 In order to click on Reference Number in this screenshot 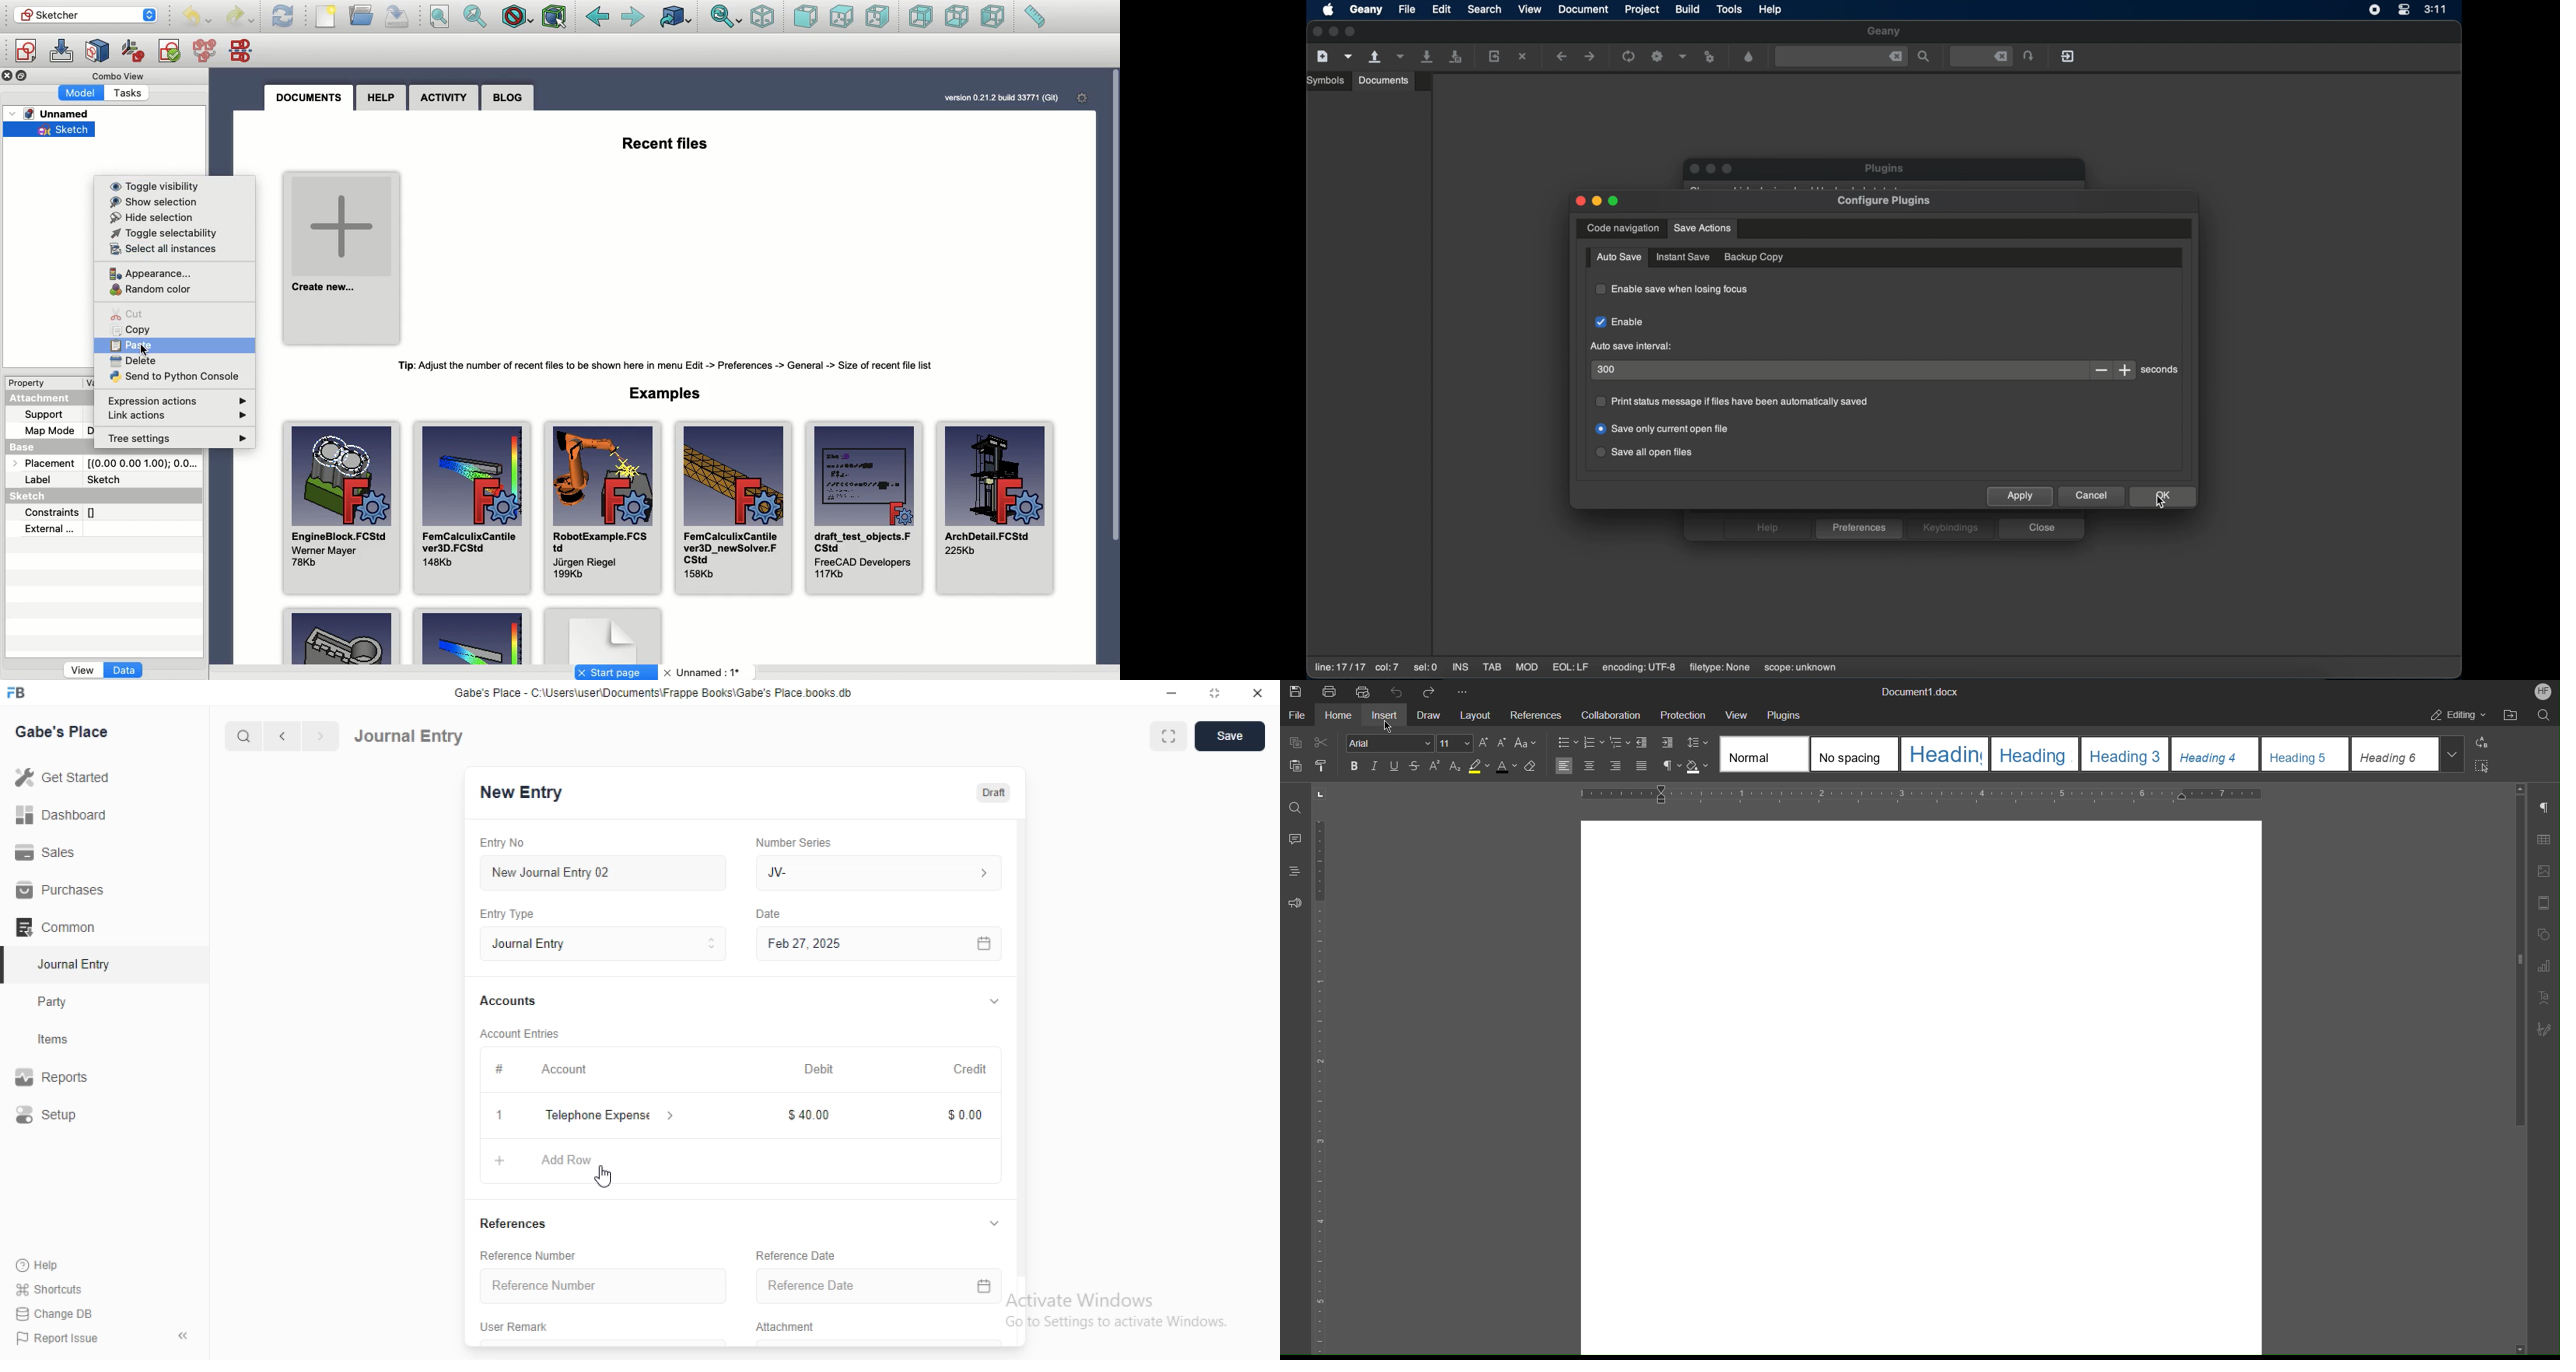, I will do `click(537, 1254)`.